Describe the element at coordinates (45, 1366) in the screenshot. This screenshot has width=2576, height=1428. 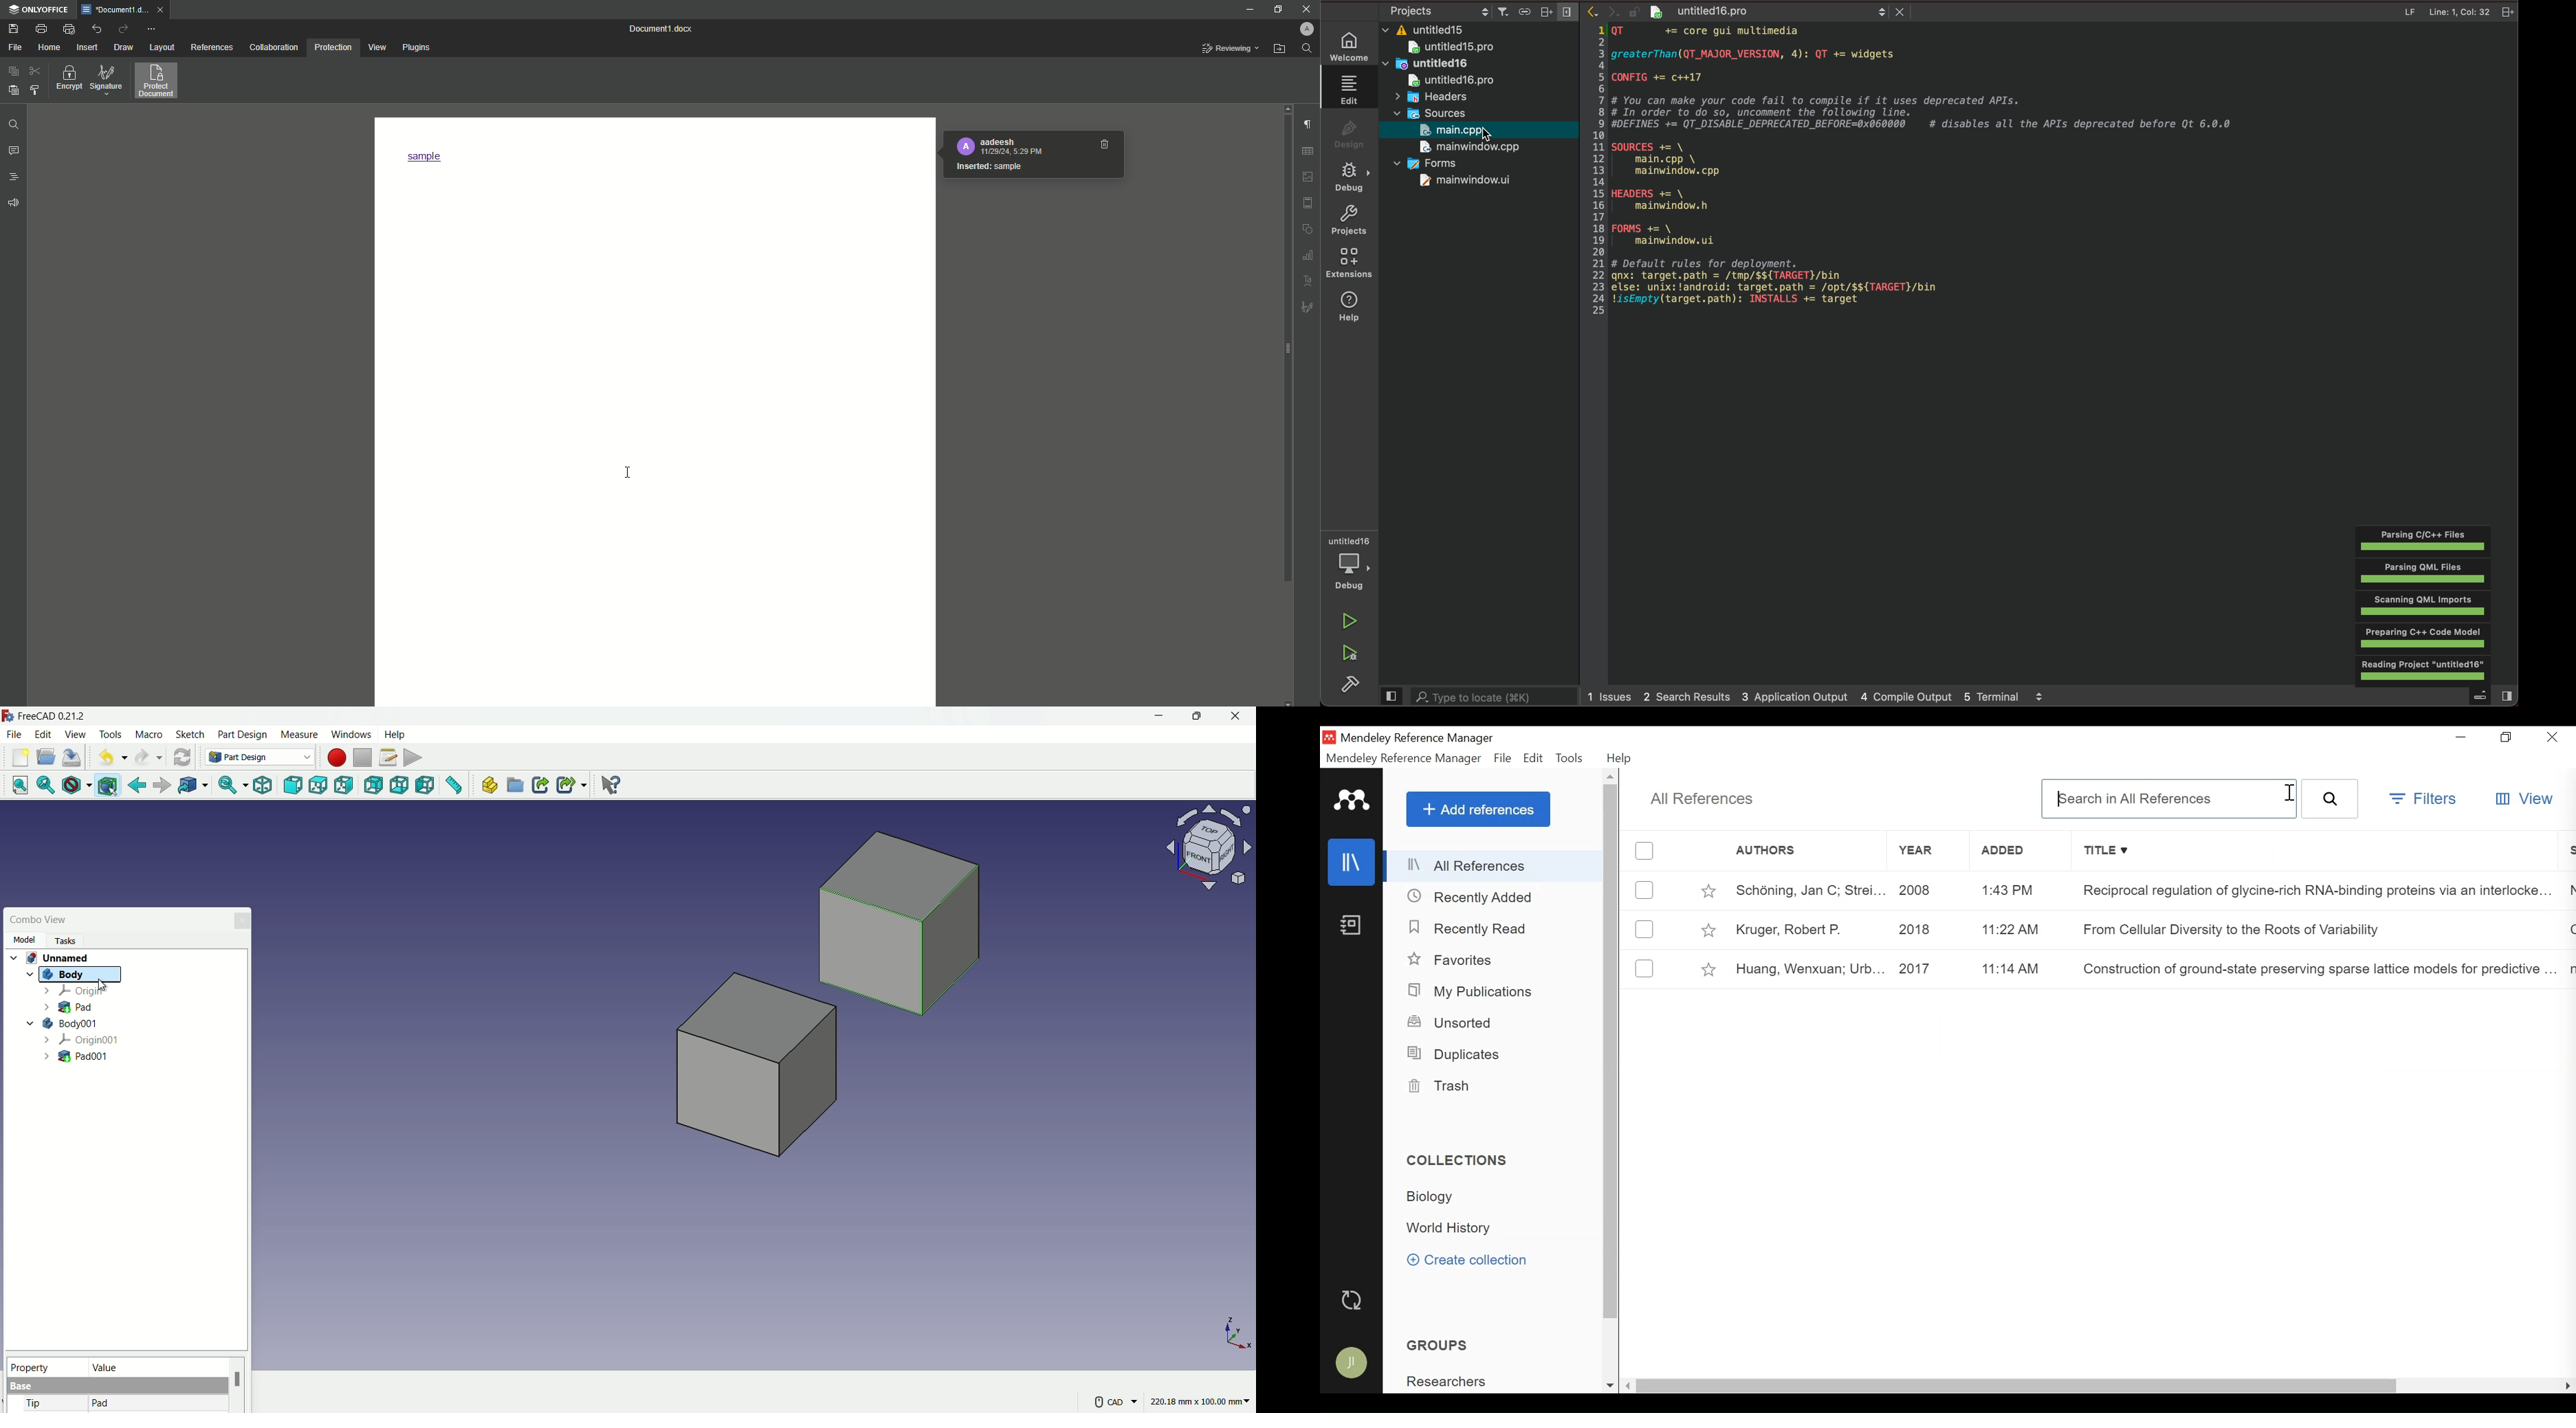
I see `property` at that location.